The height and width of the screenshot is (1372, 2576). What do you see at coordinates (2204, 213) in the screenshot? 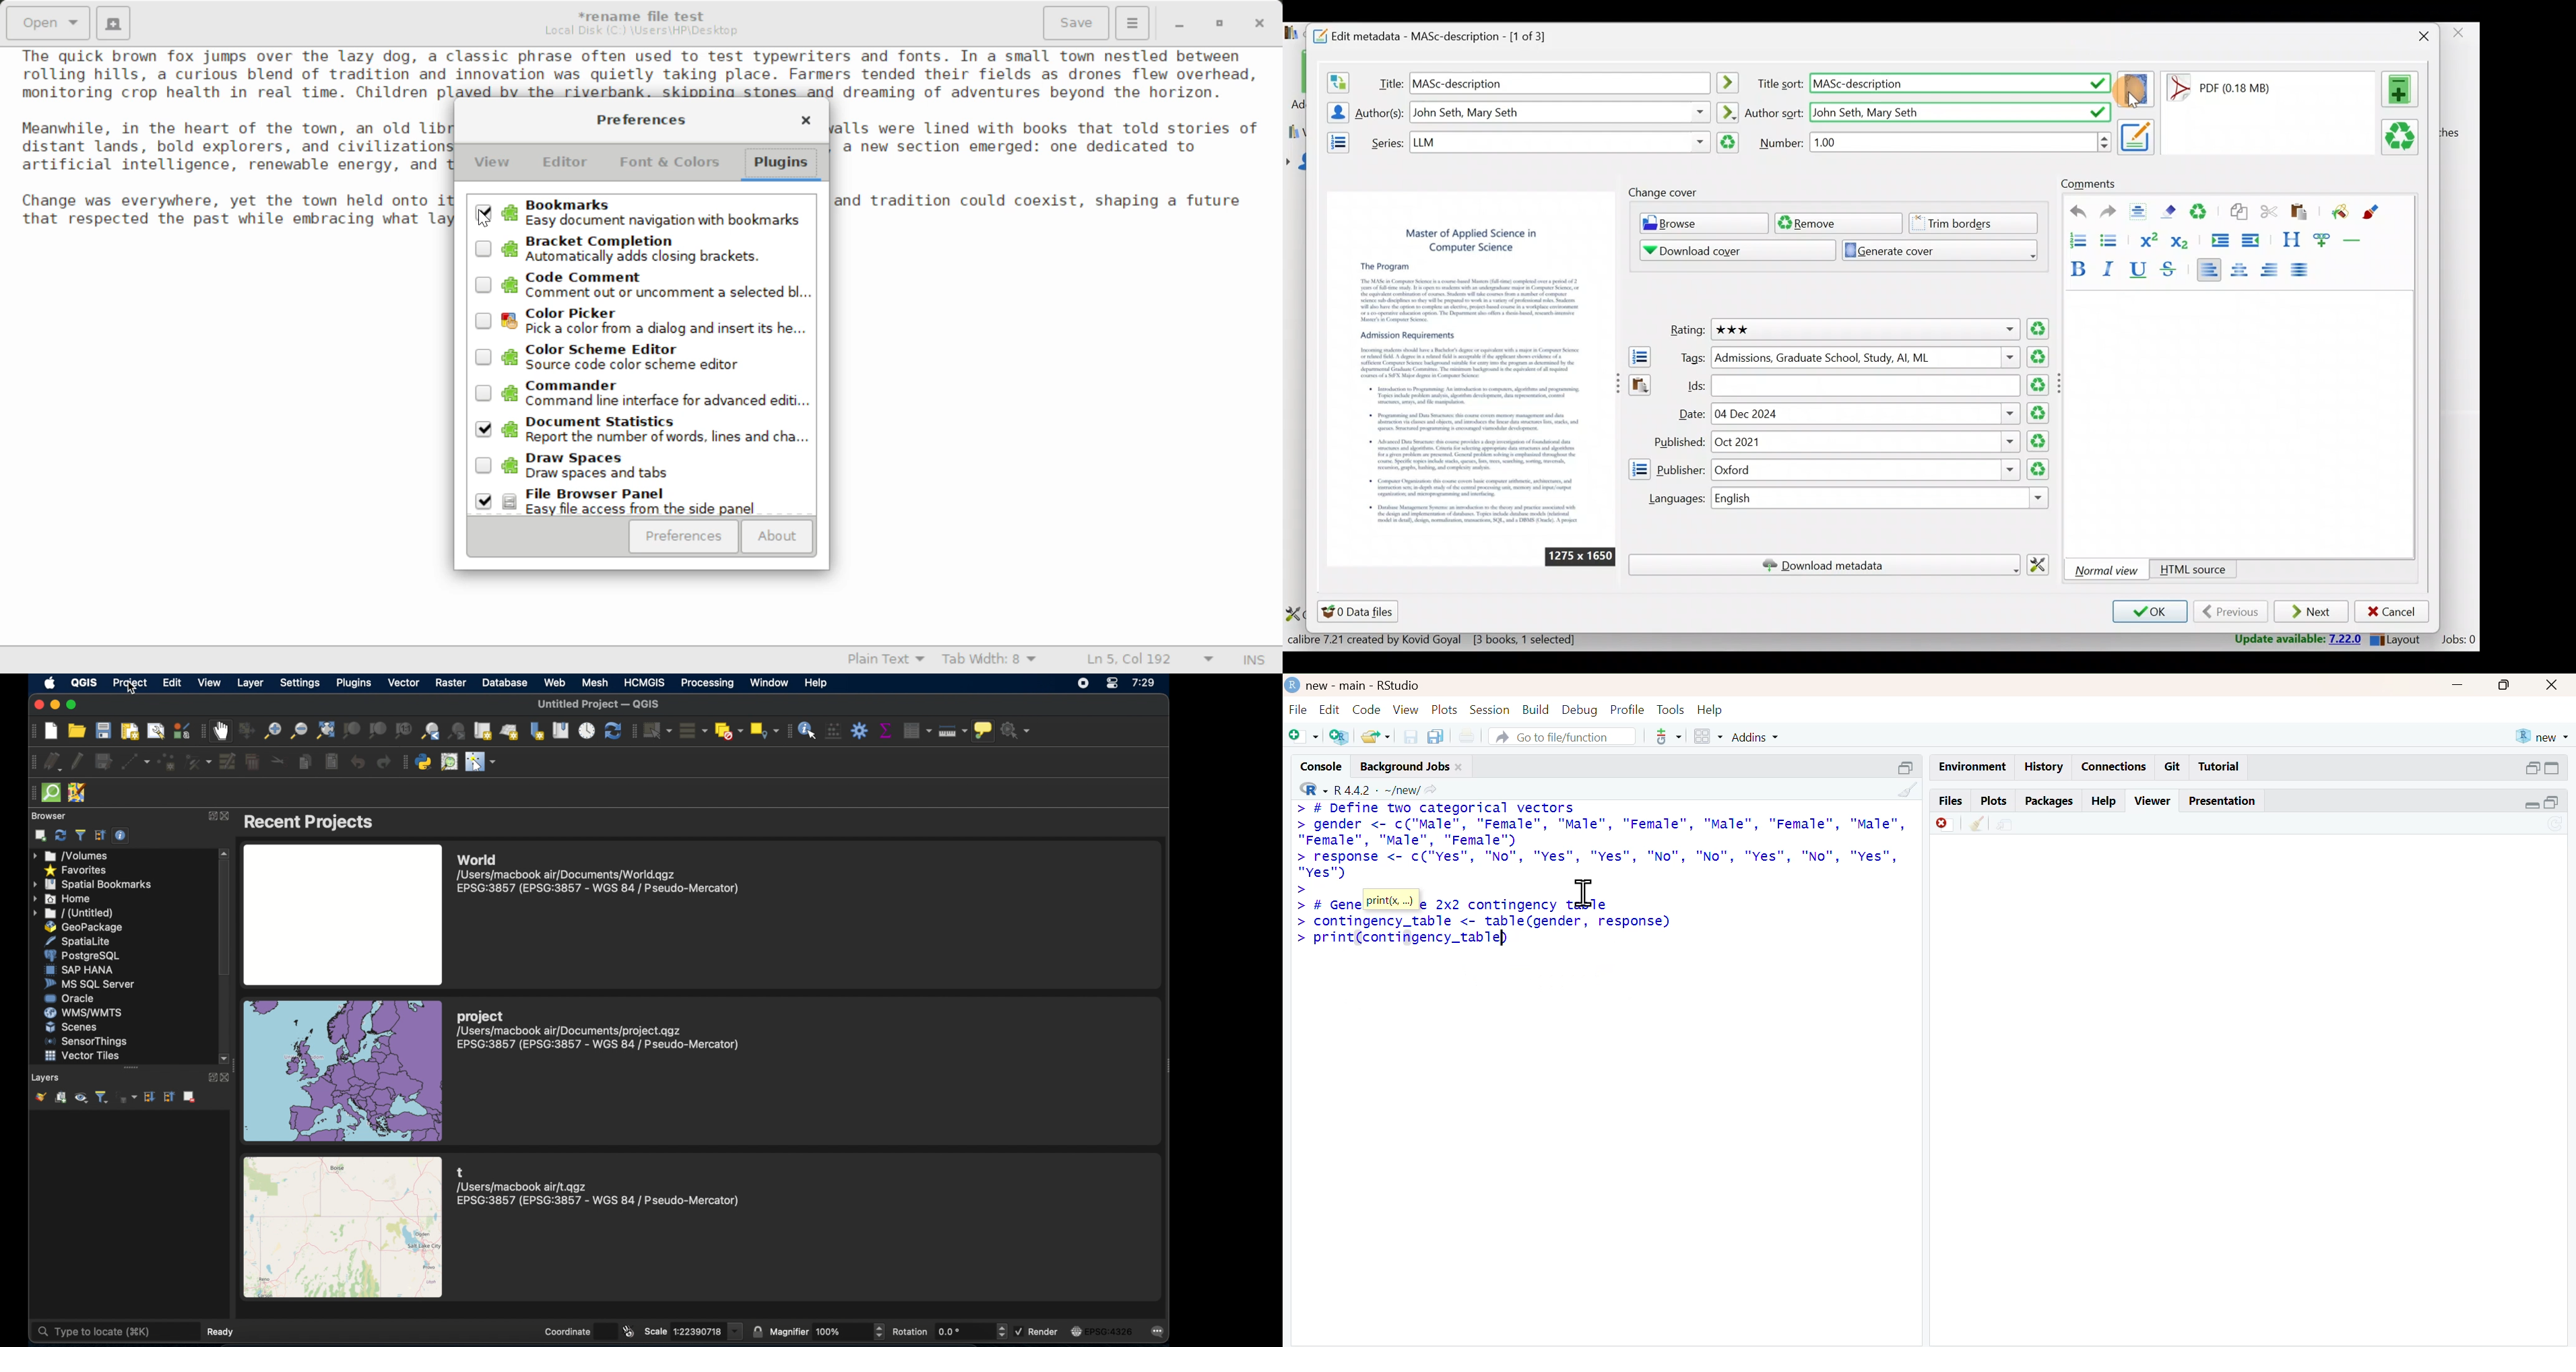
I see `Clear` at bounding box center [2204, 213].